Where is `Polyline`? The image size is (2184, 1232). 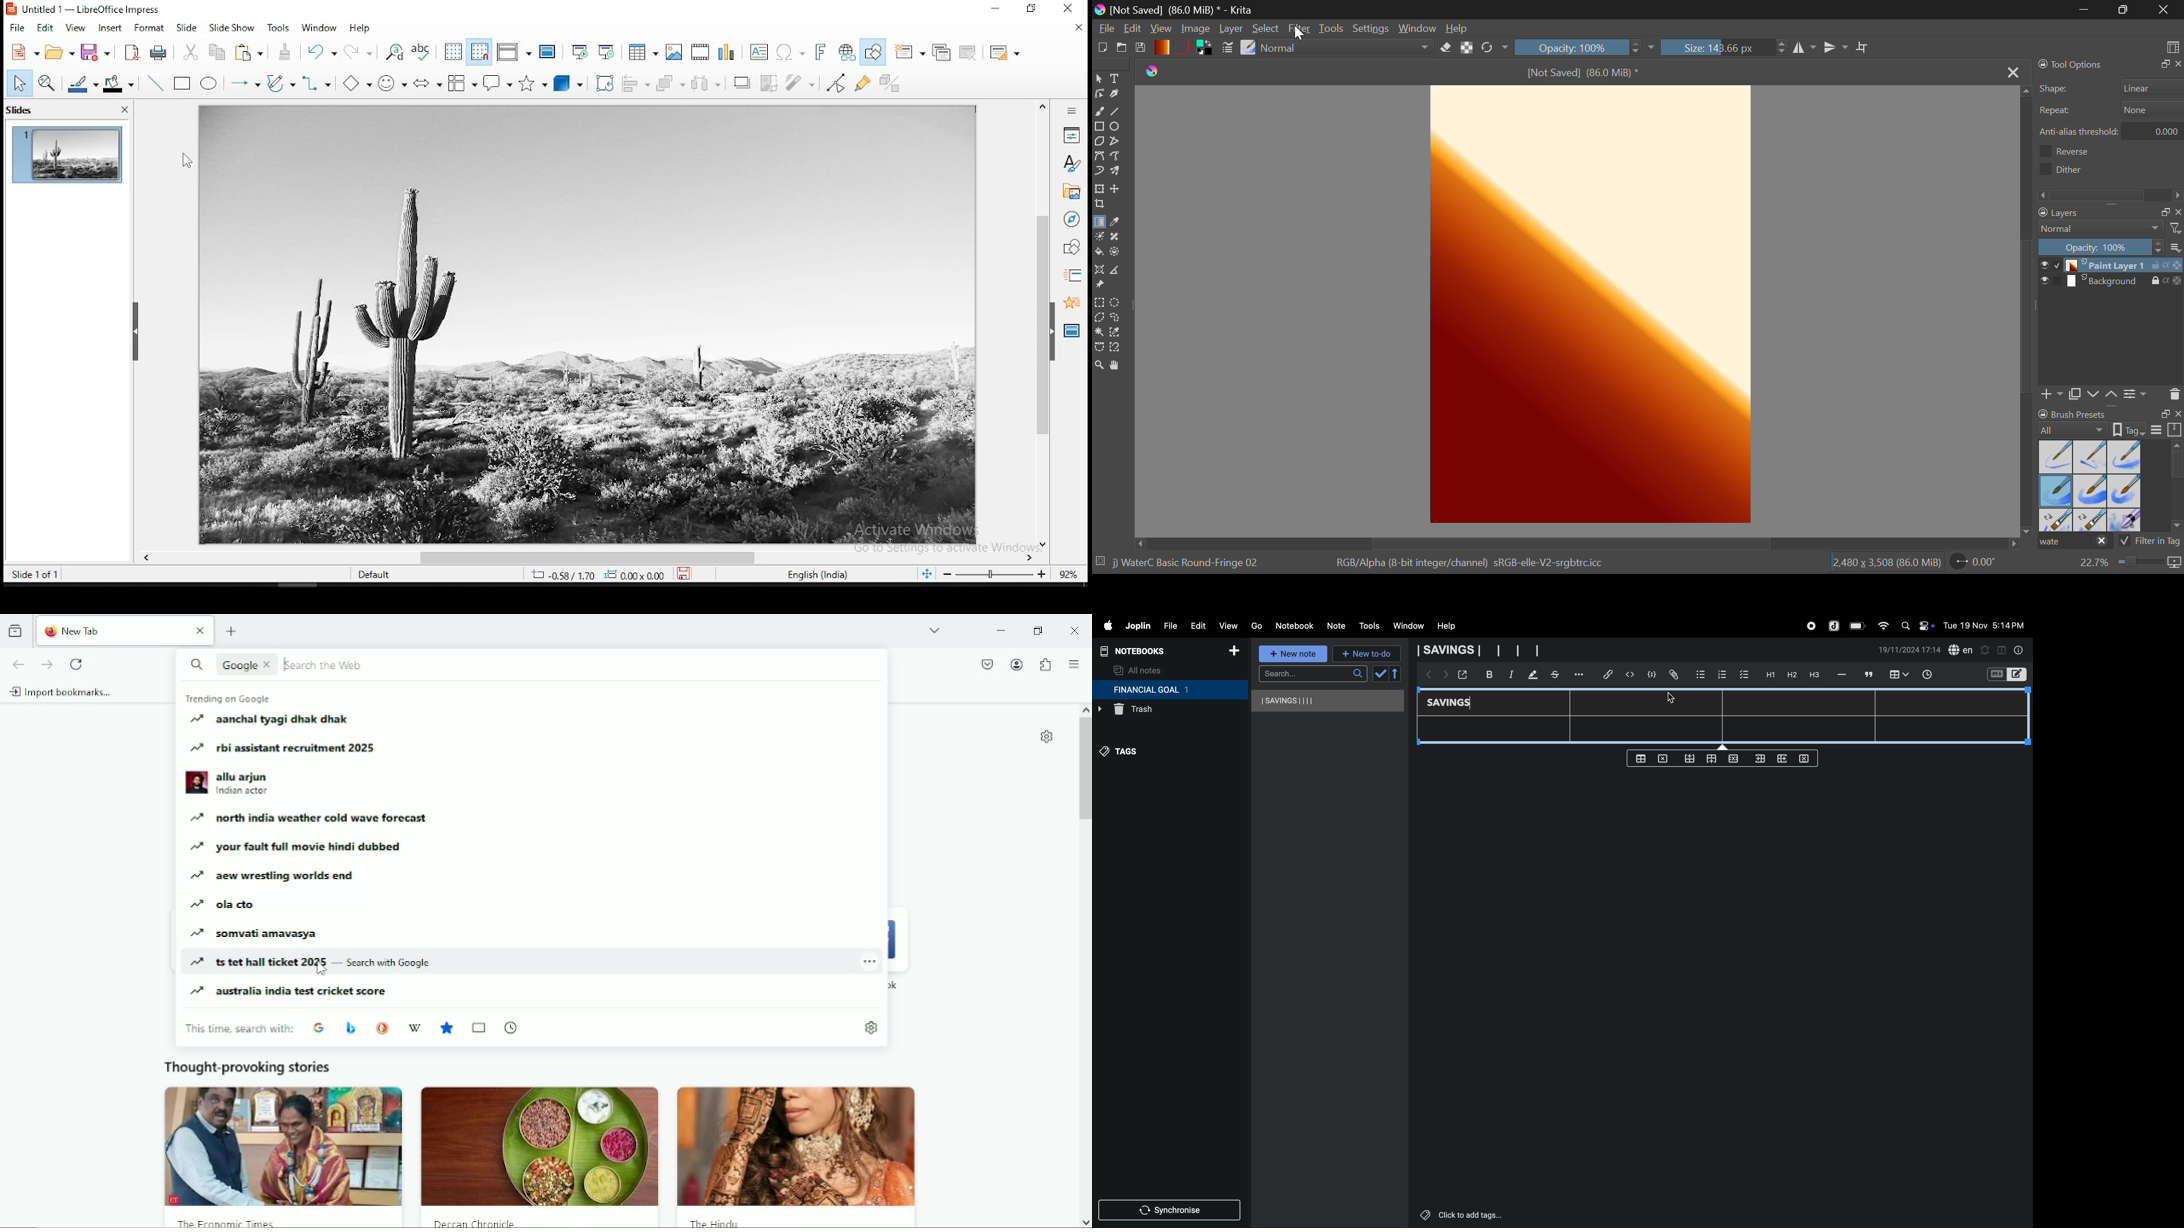
Polyline is located at coordinates (1116, 142).